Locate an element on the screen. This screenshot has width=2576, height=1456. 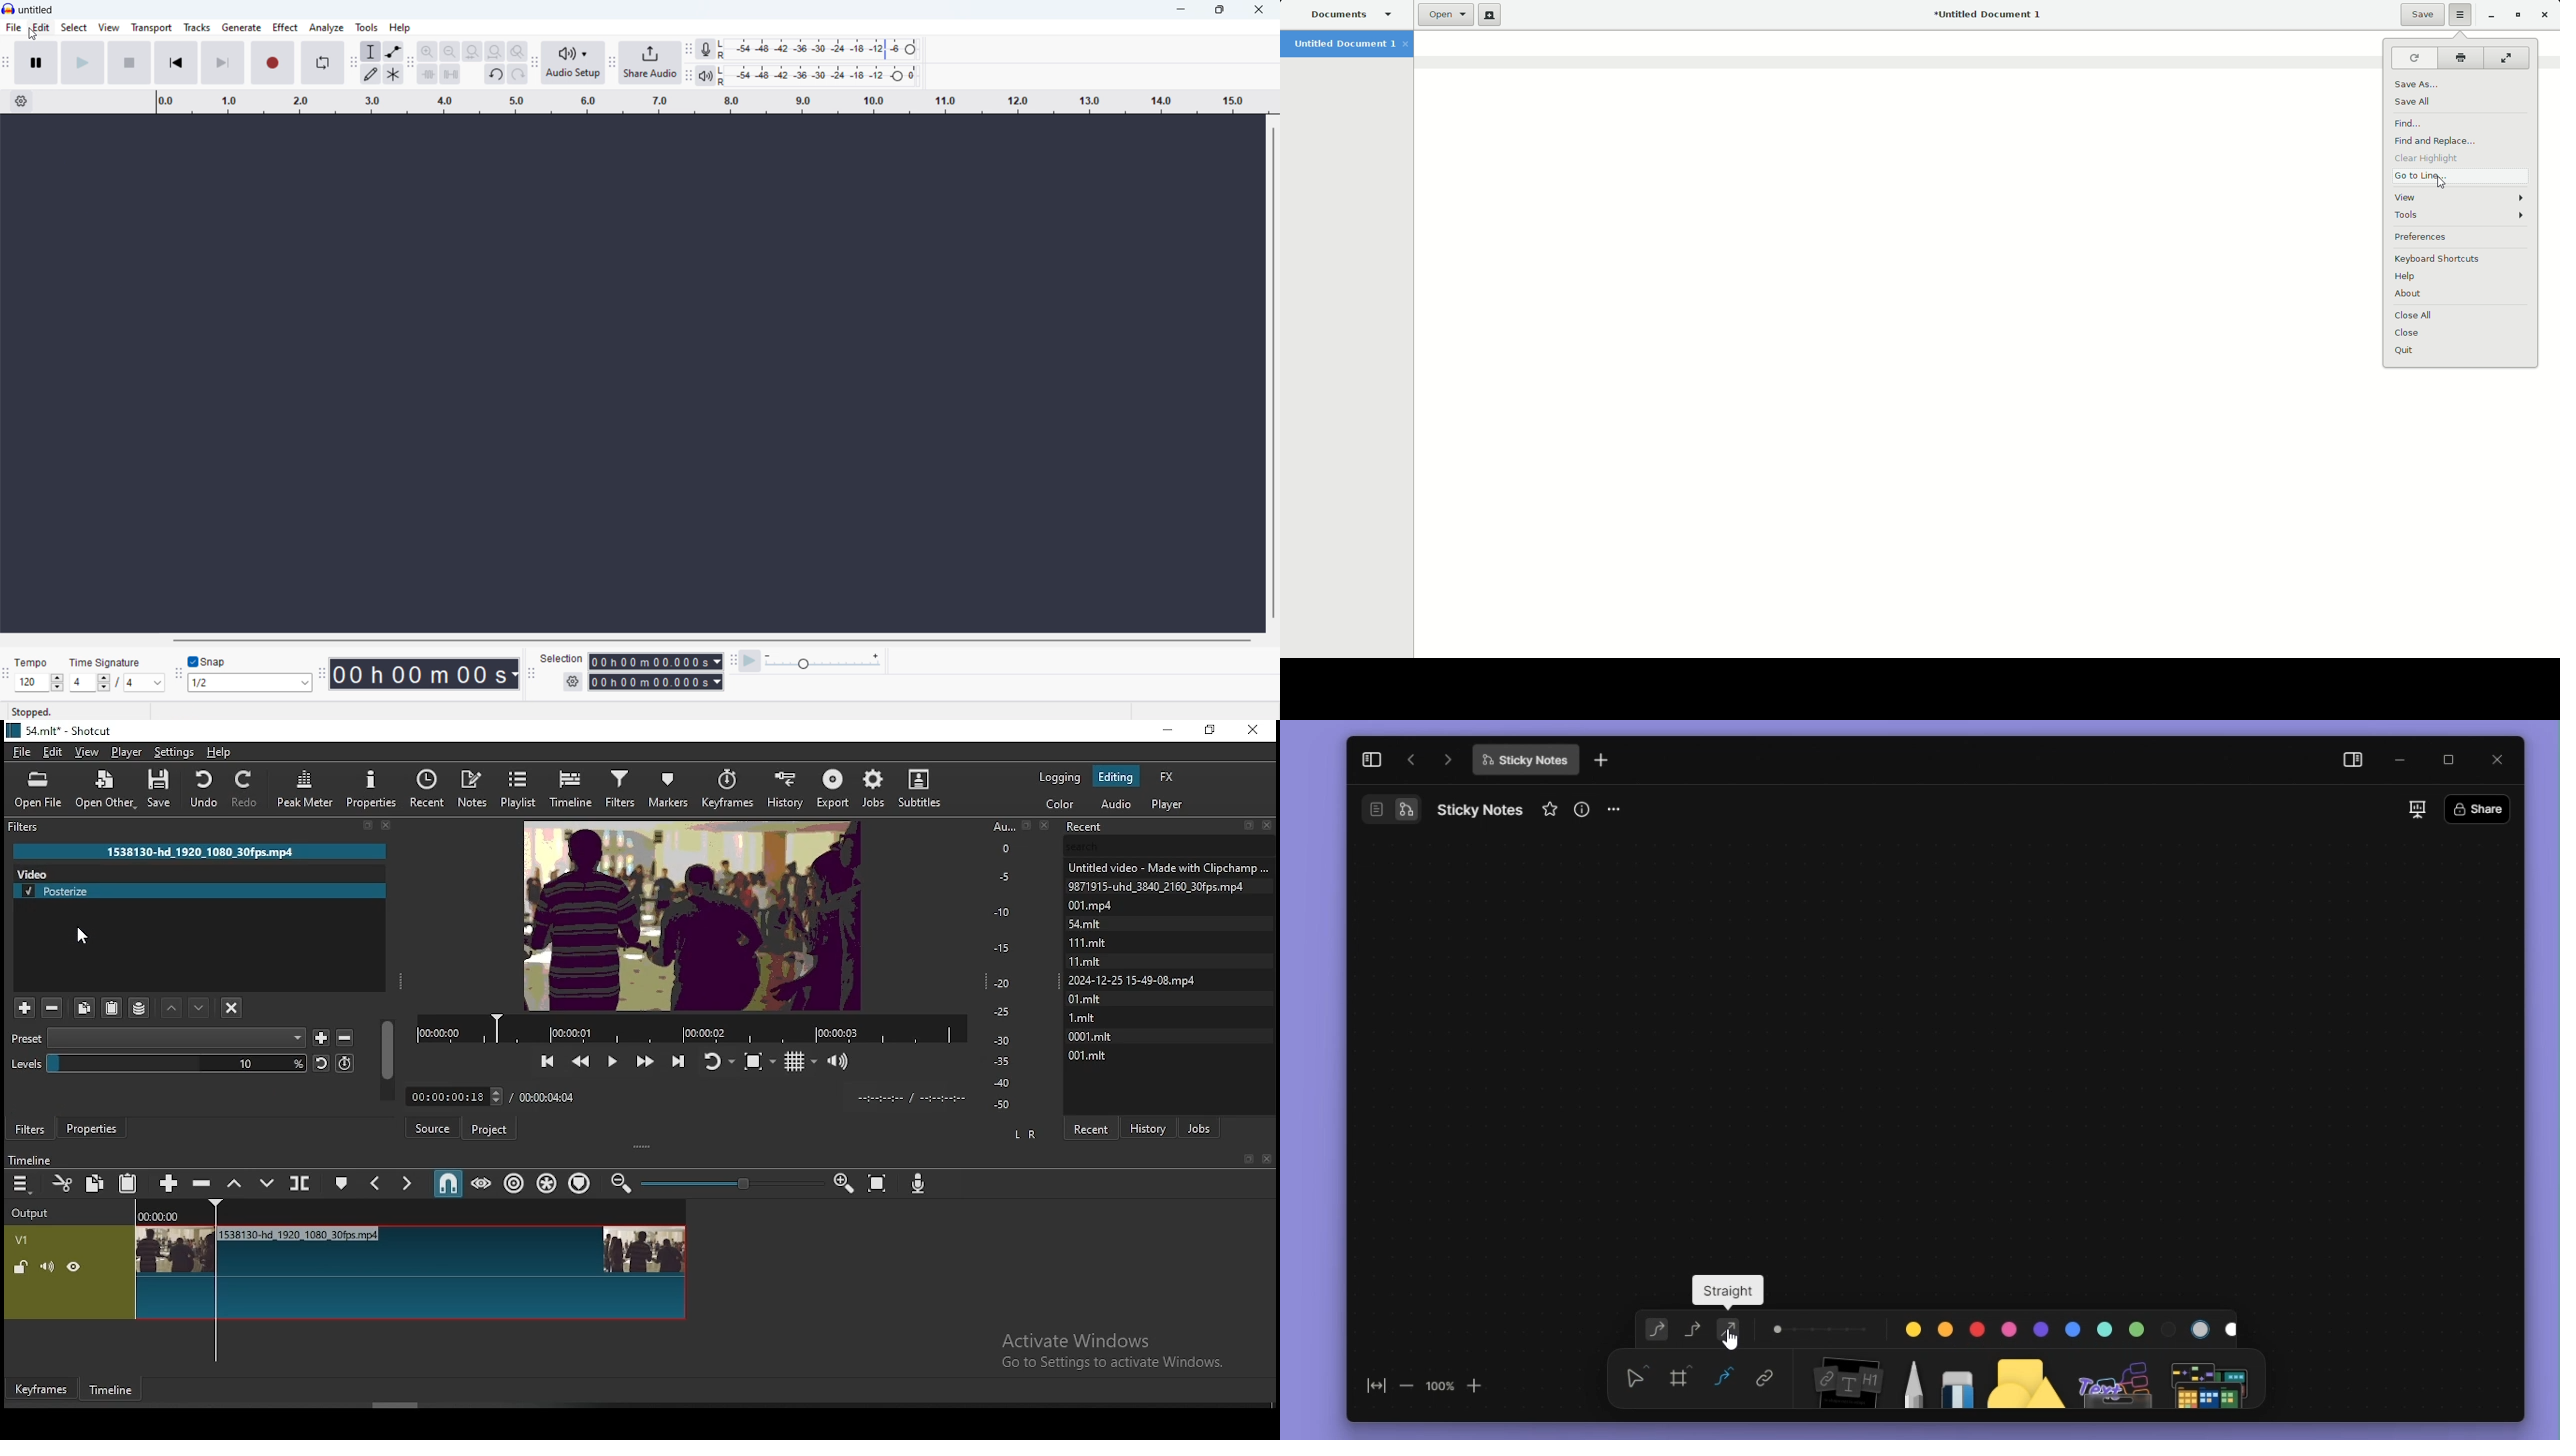
go back is located at coordinates (1411, 760).